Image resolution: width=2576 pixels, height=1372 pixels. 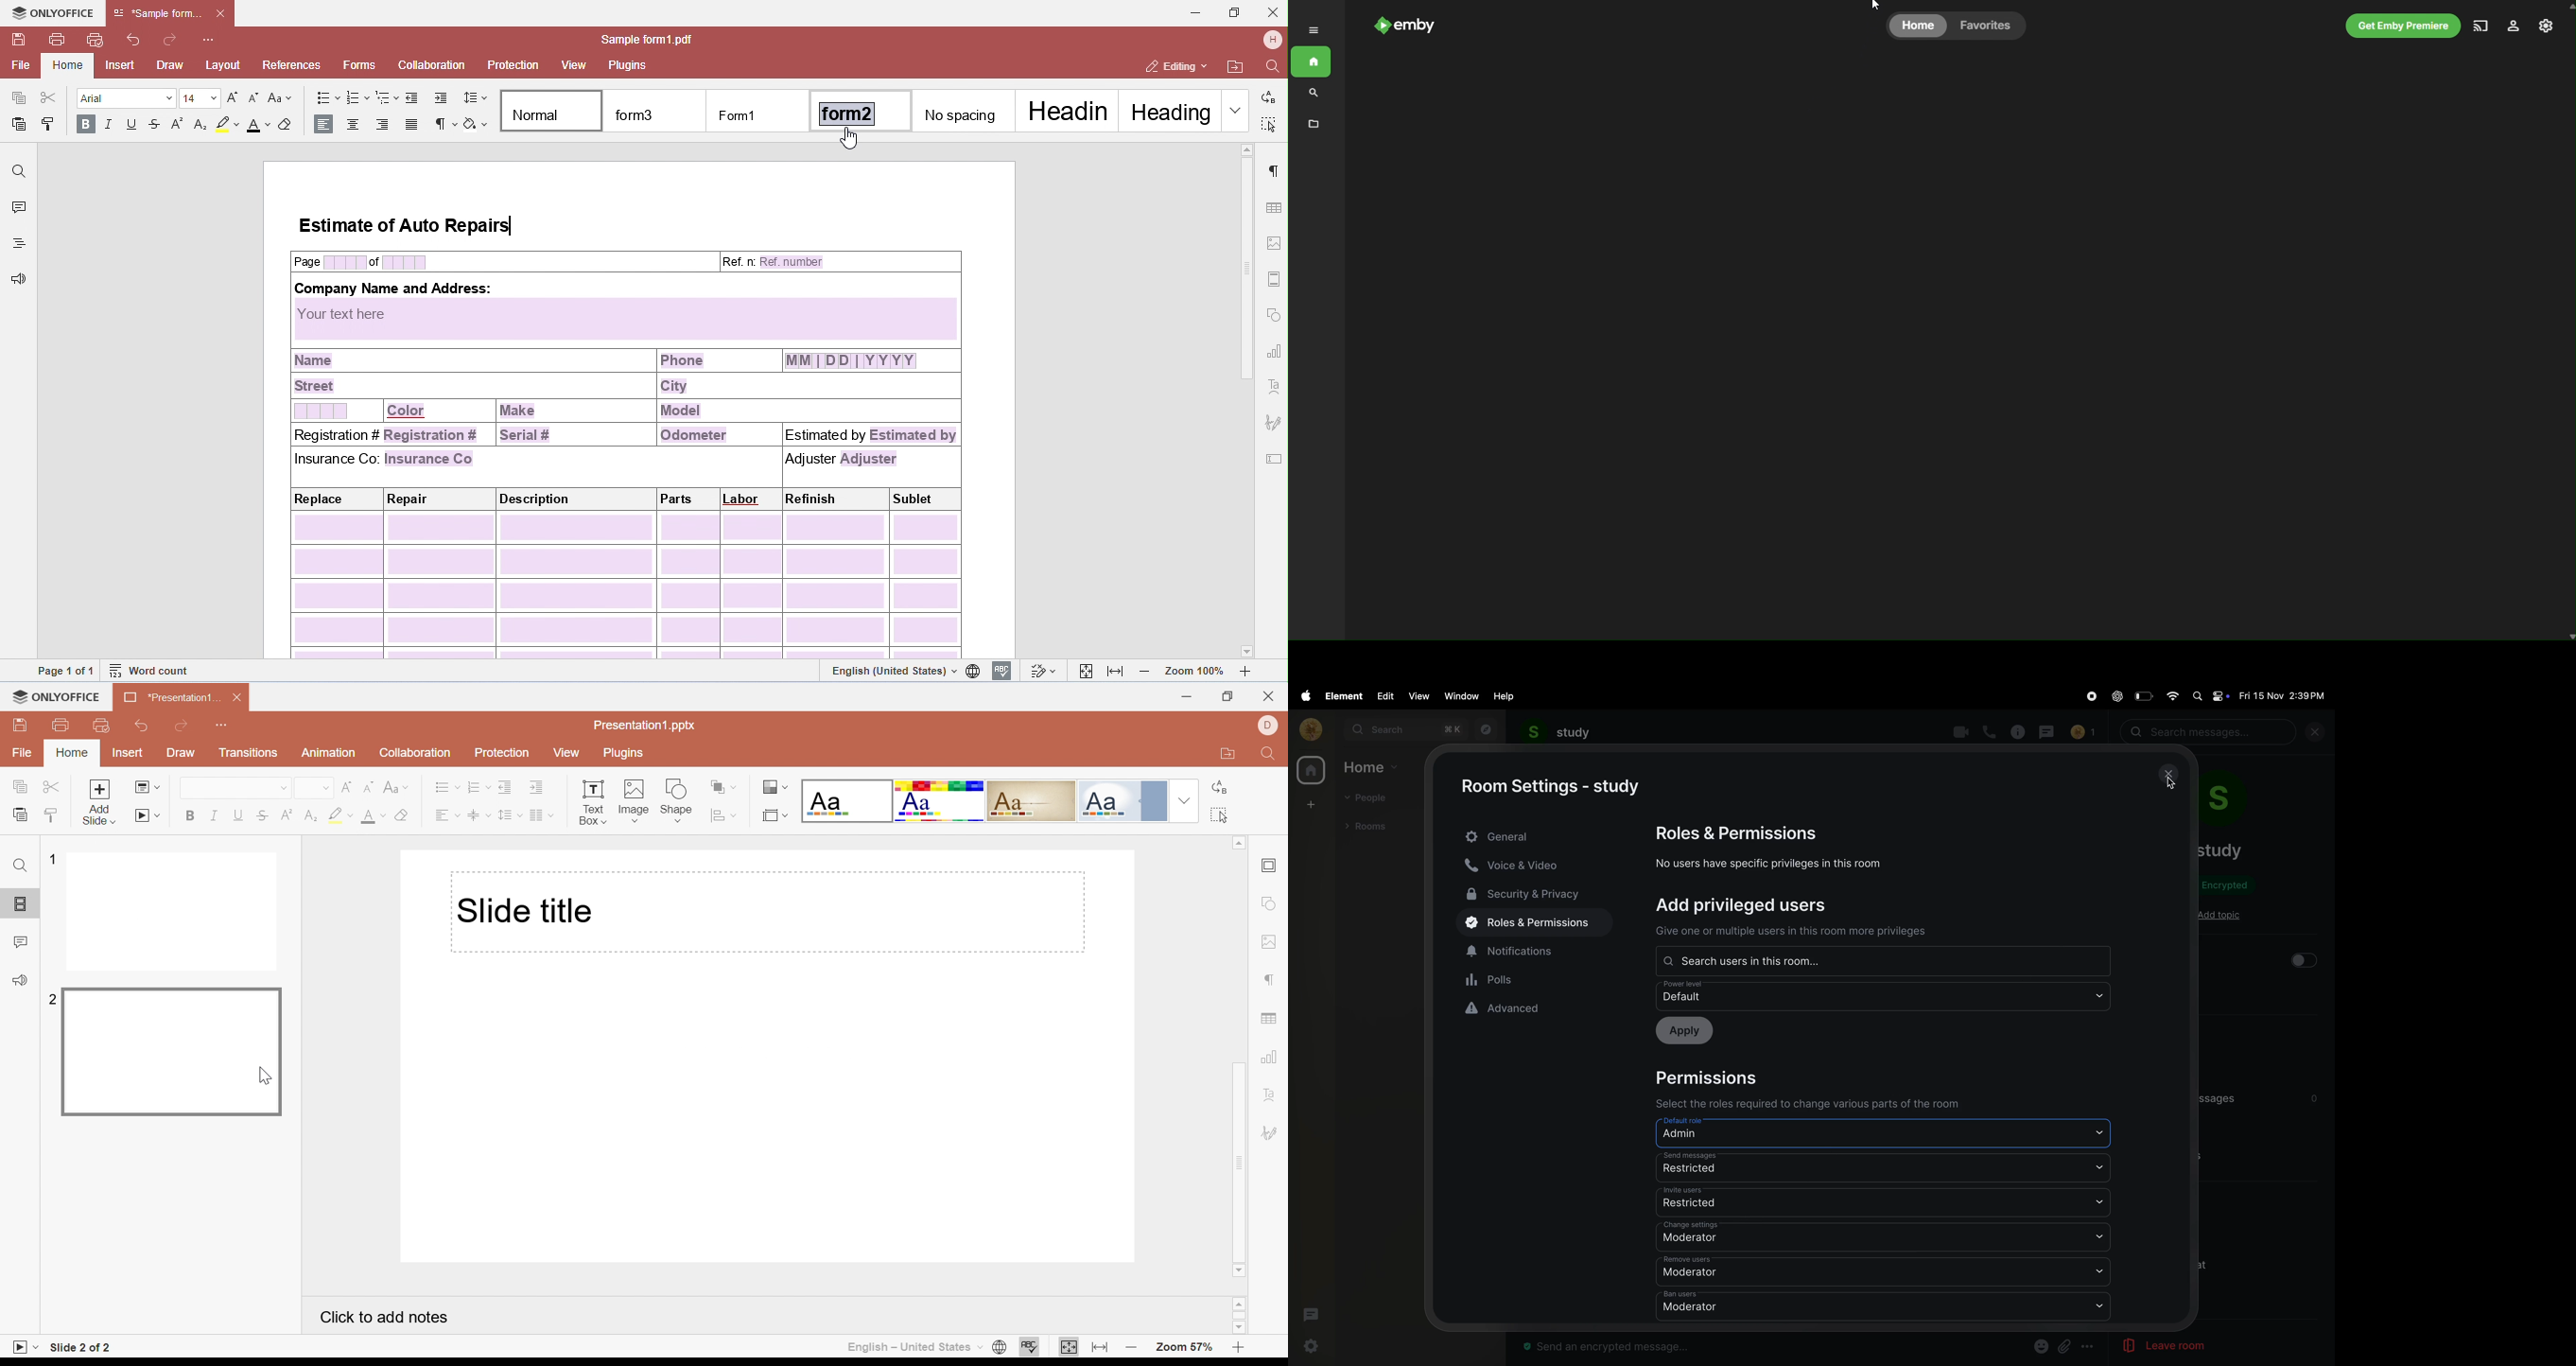 I want to click on Arrange shape, so click(x=719, y=785).